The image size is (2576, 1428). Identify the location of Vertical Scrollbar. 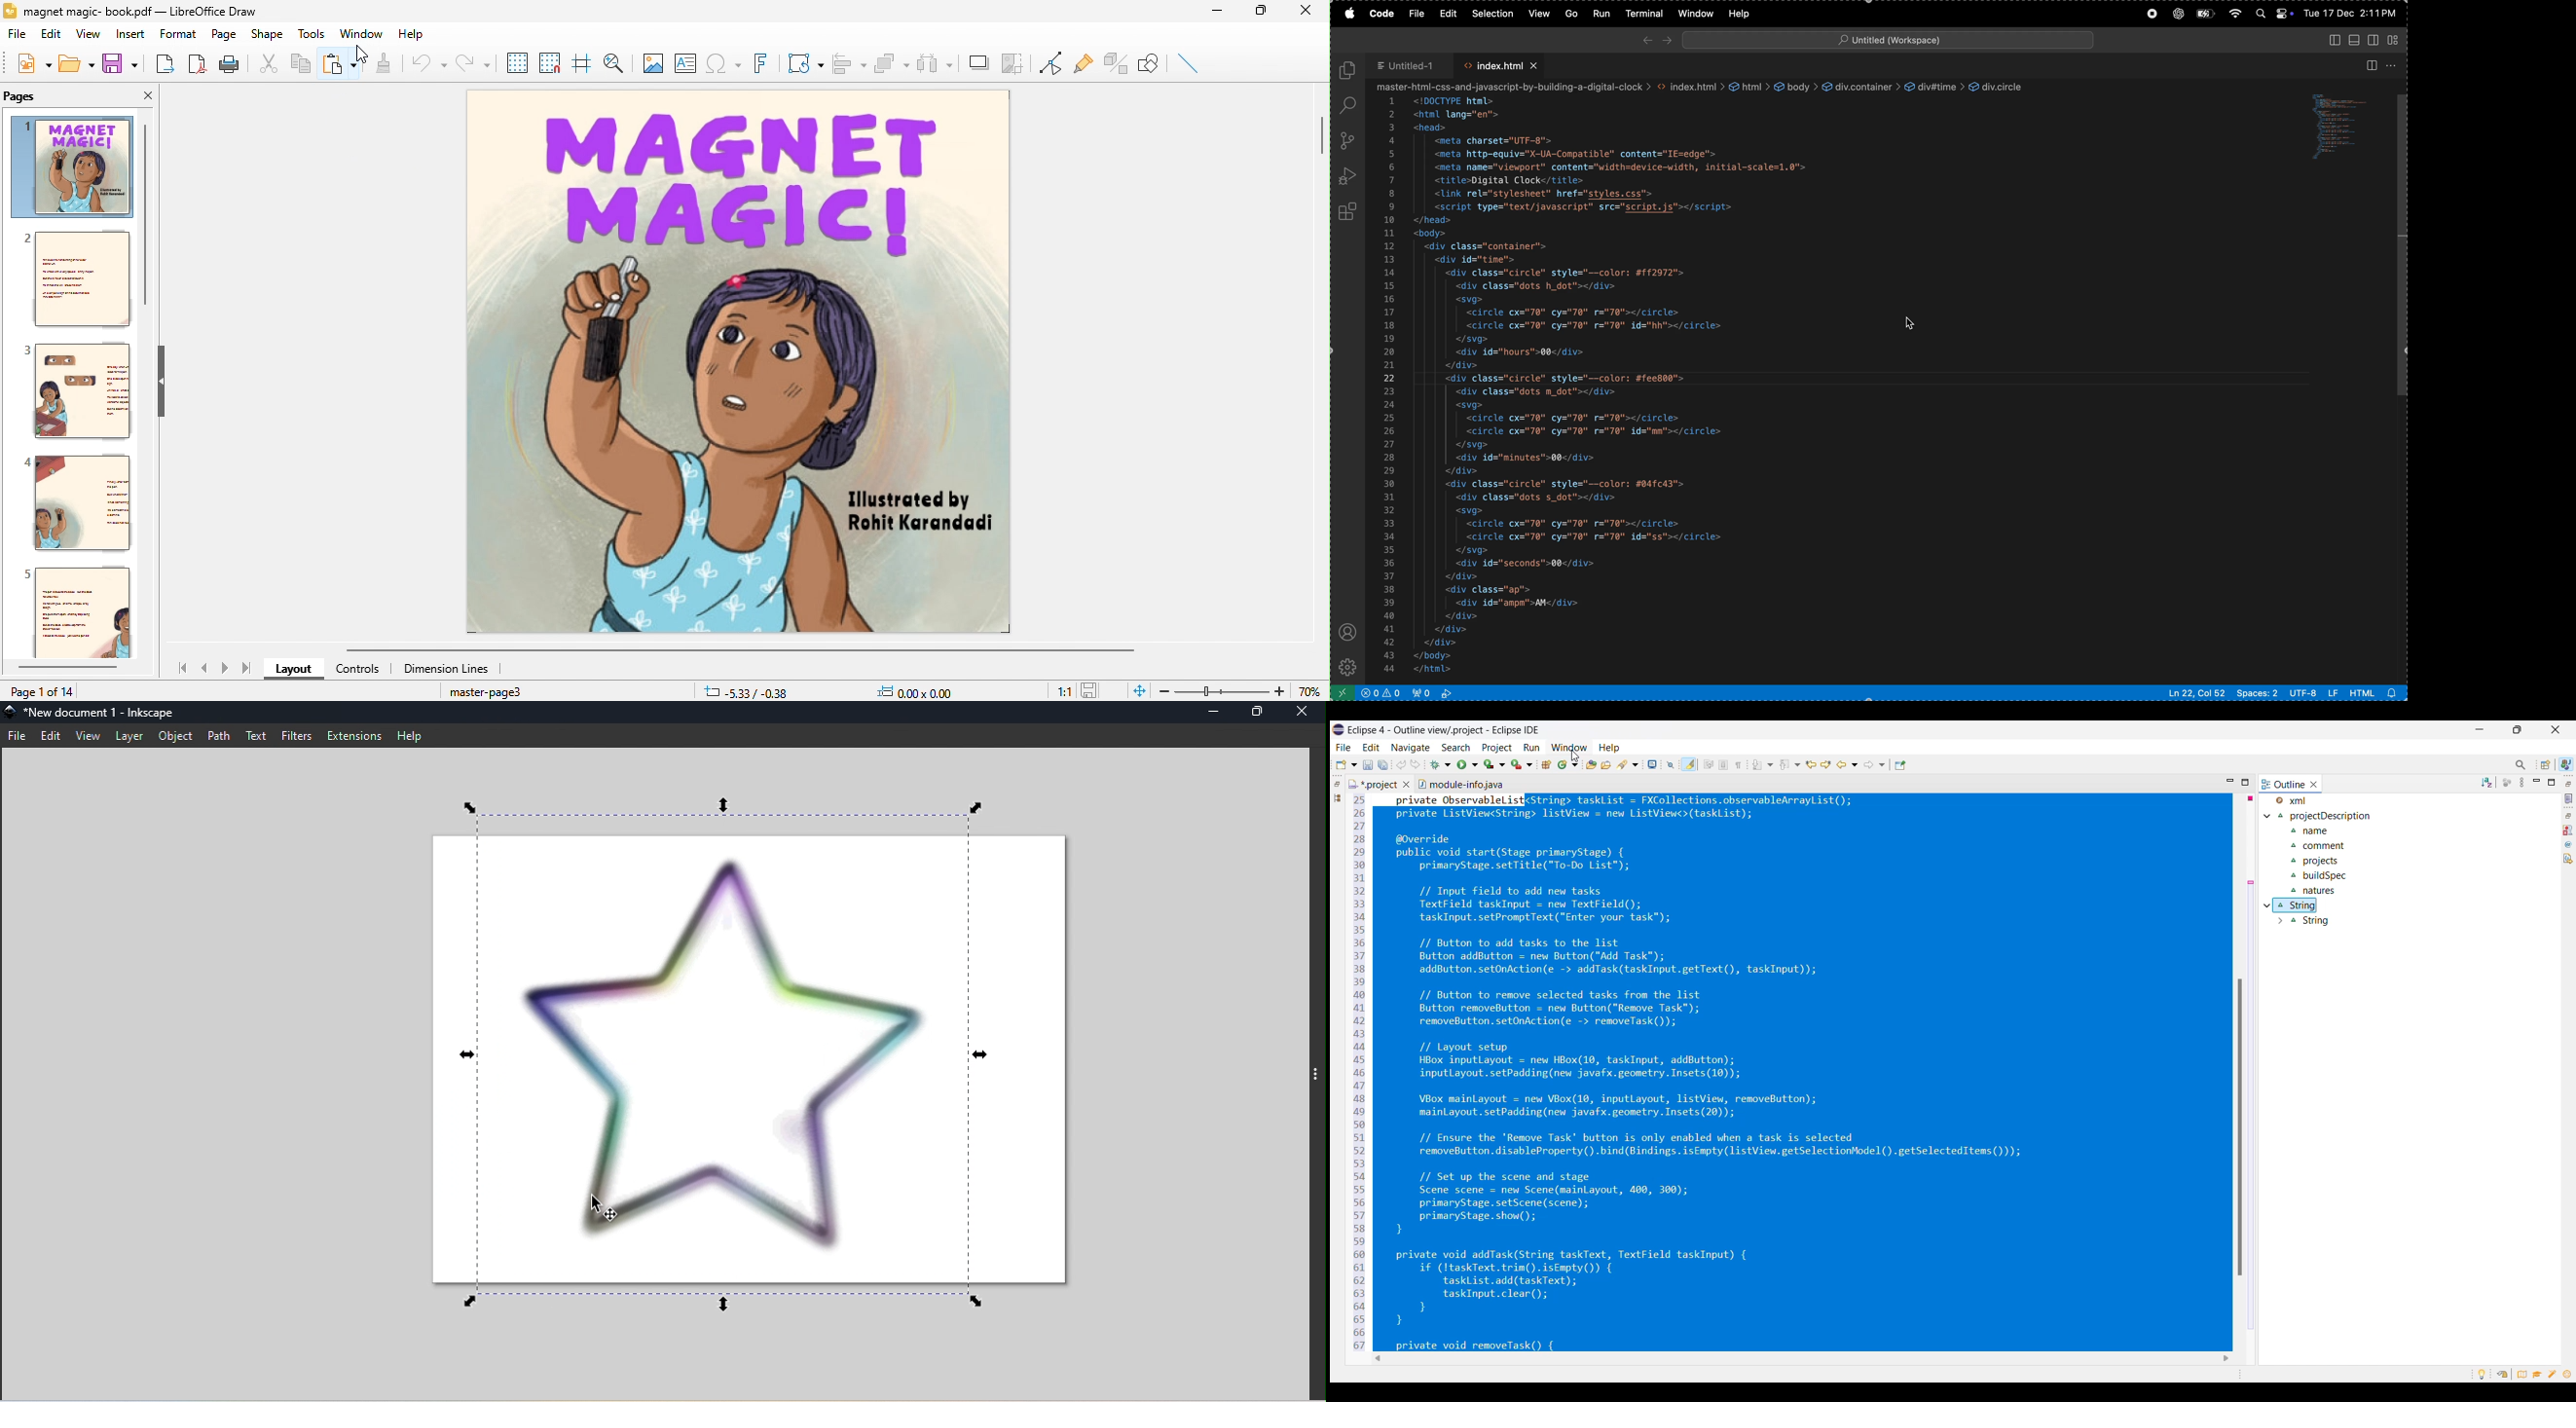
(1317, 144).